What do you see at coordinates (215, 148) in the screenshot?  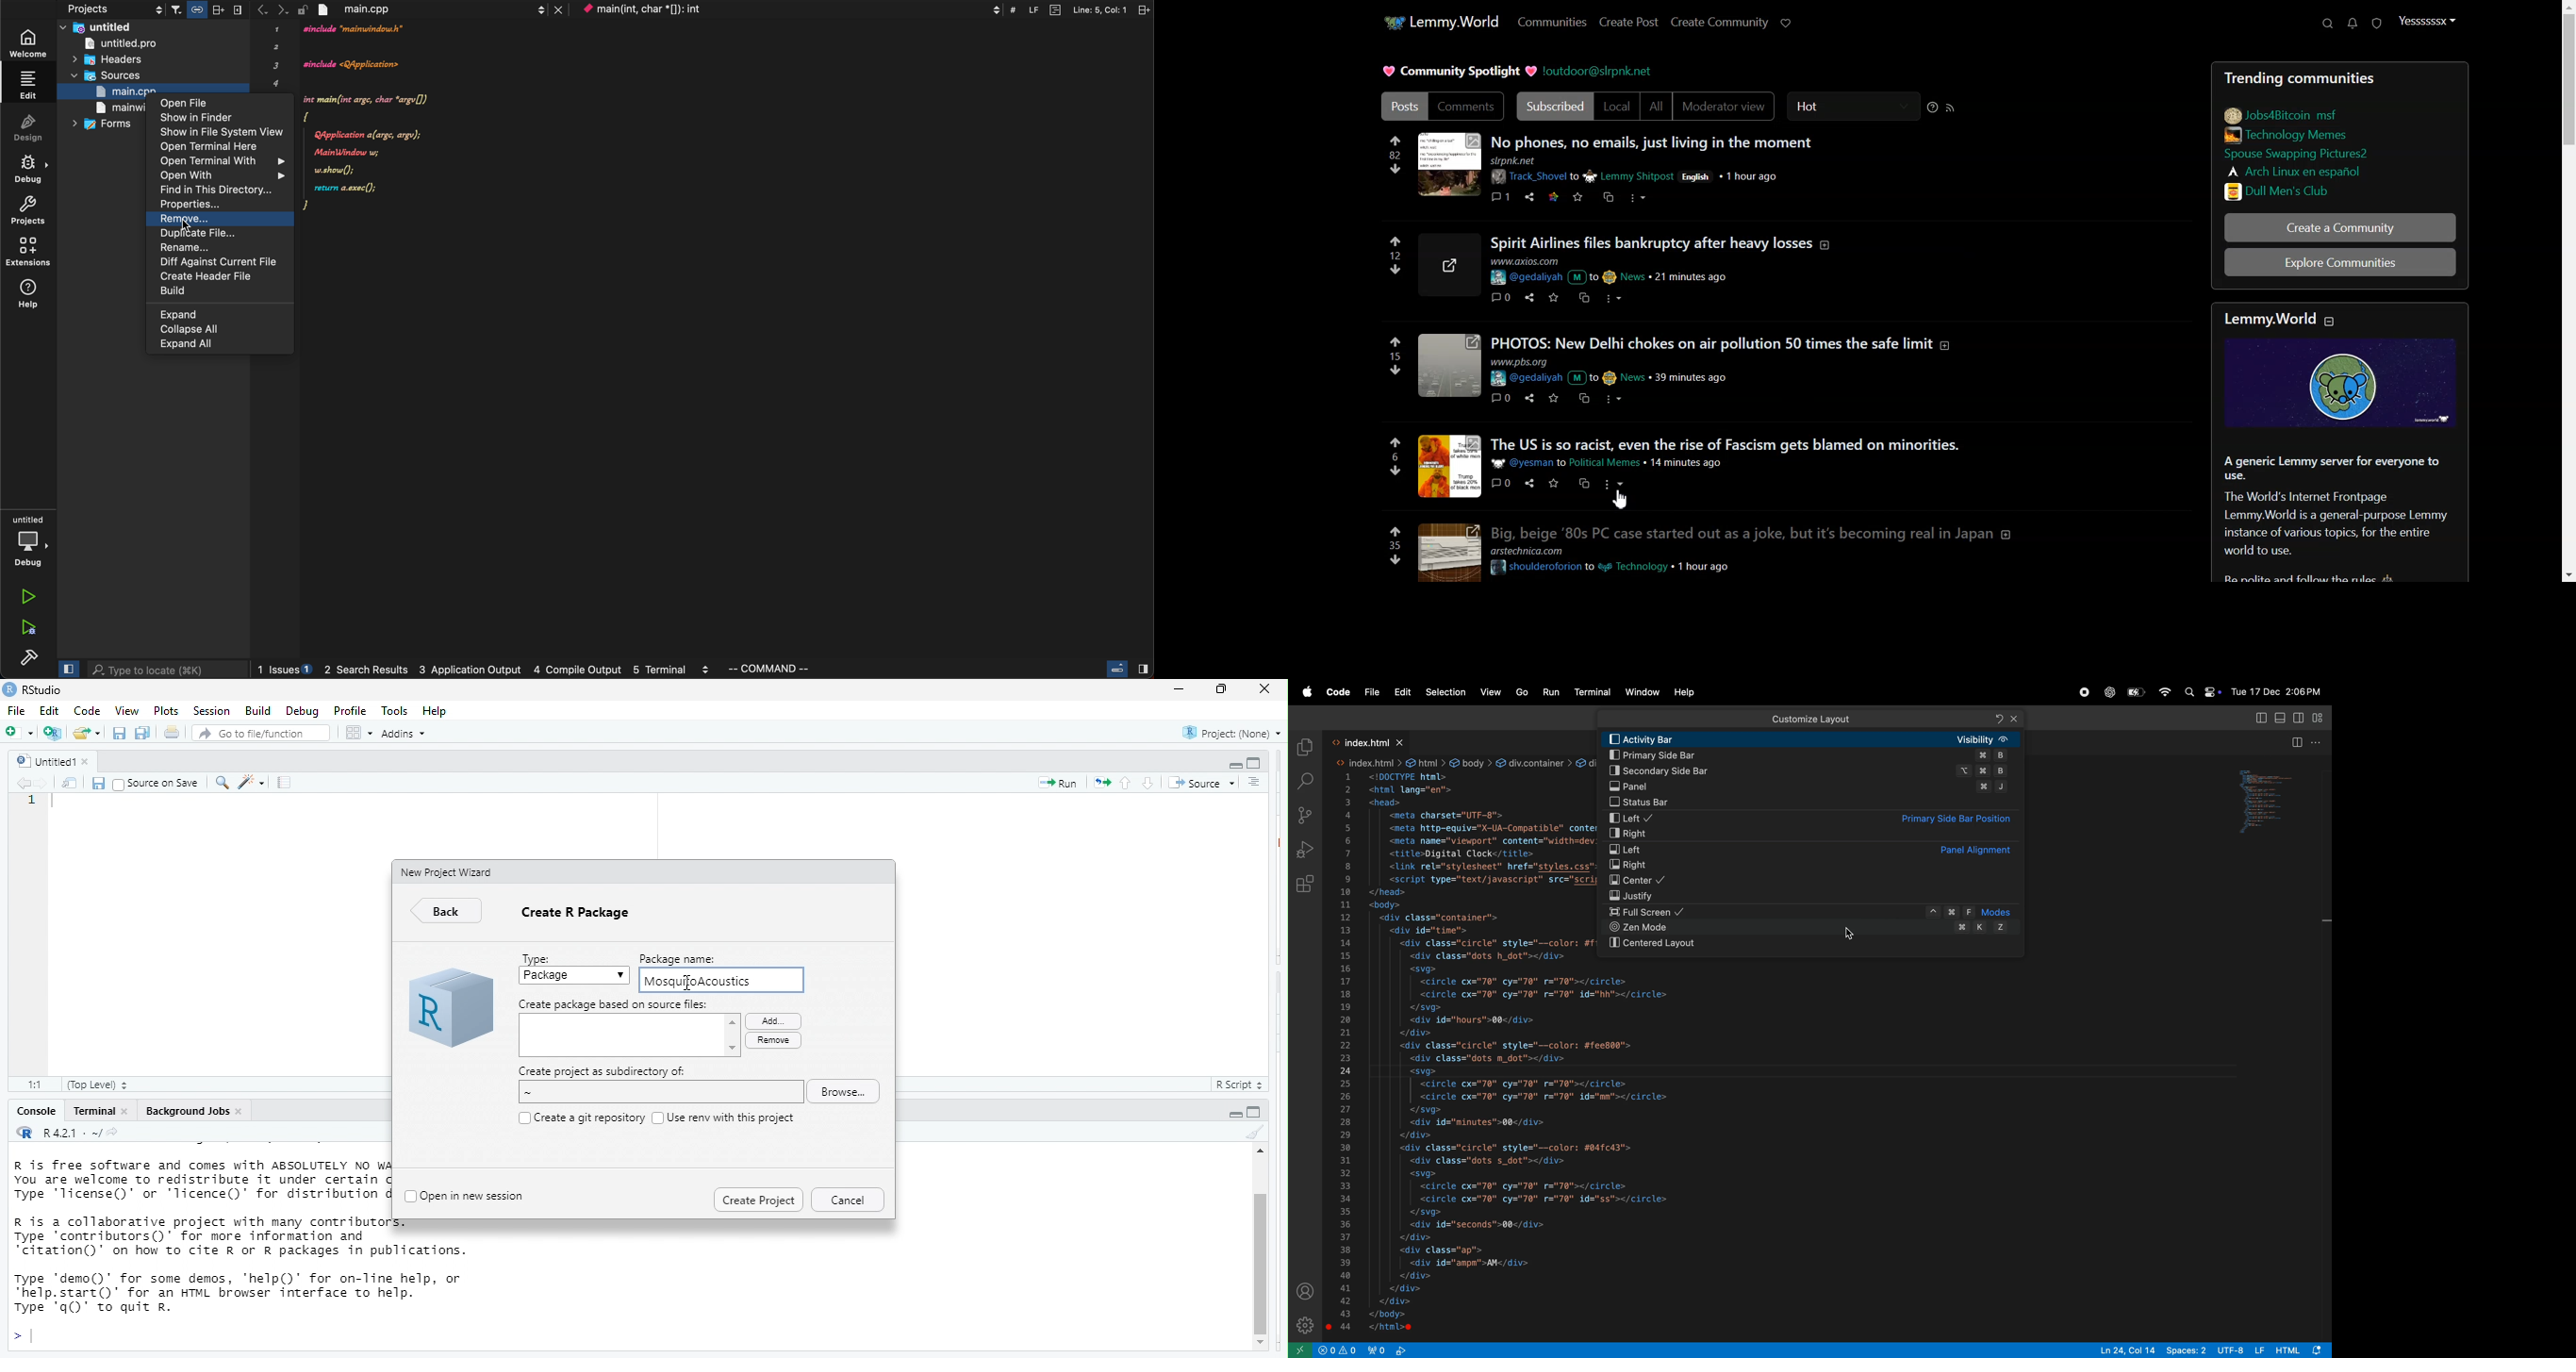 I see `open terminal` at bounding box center [215, 148].